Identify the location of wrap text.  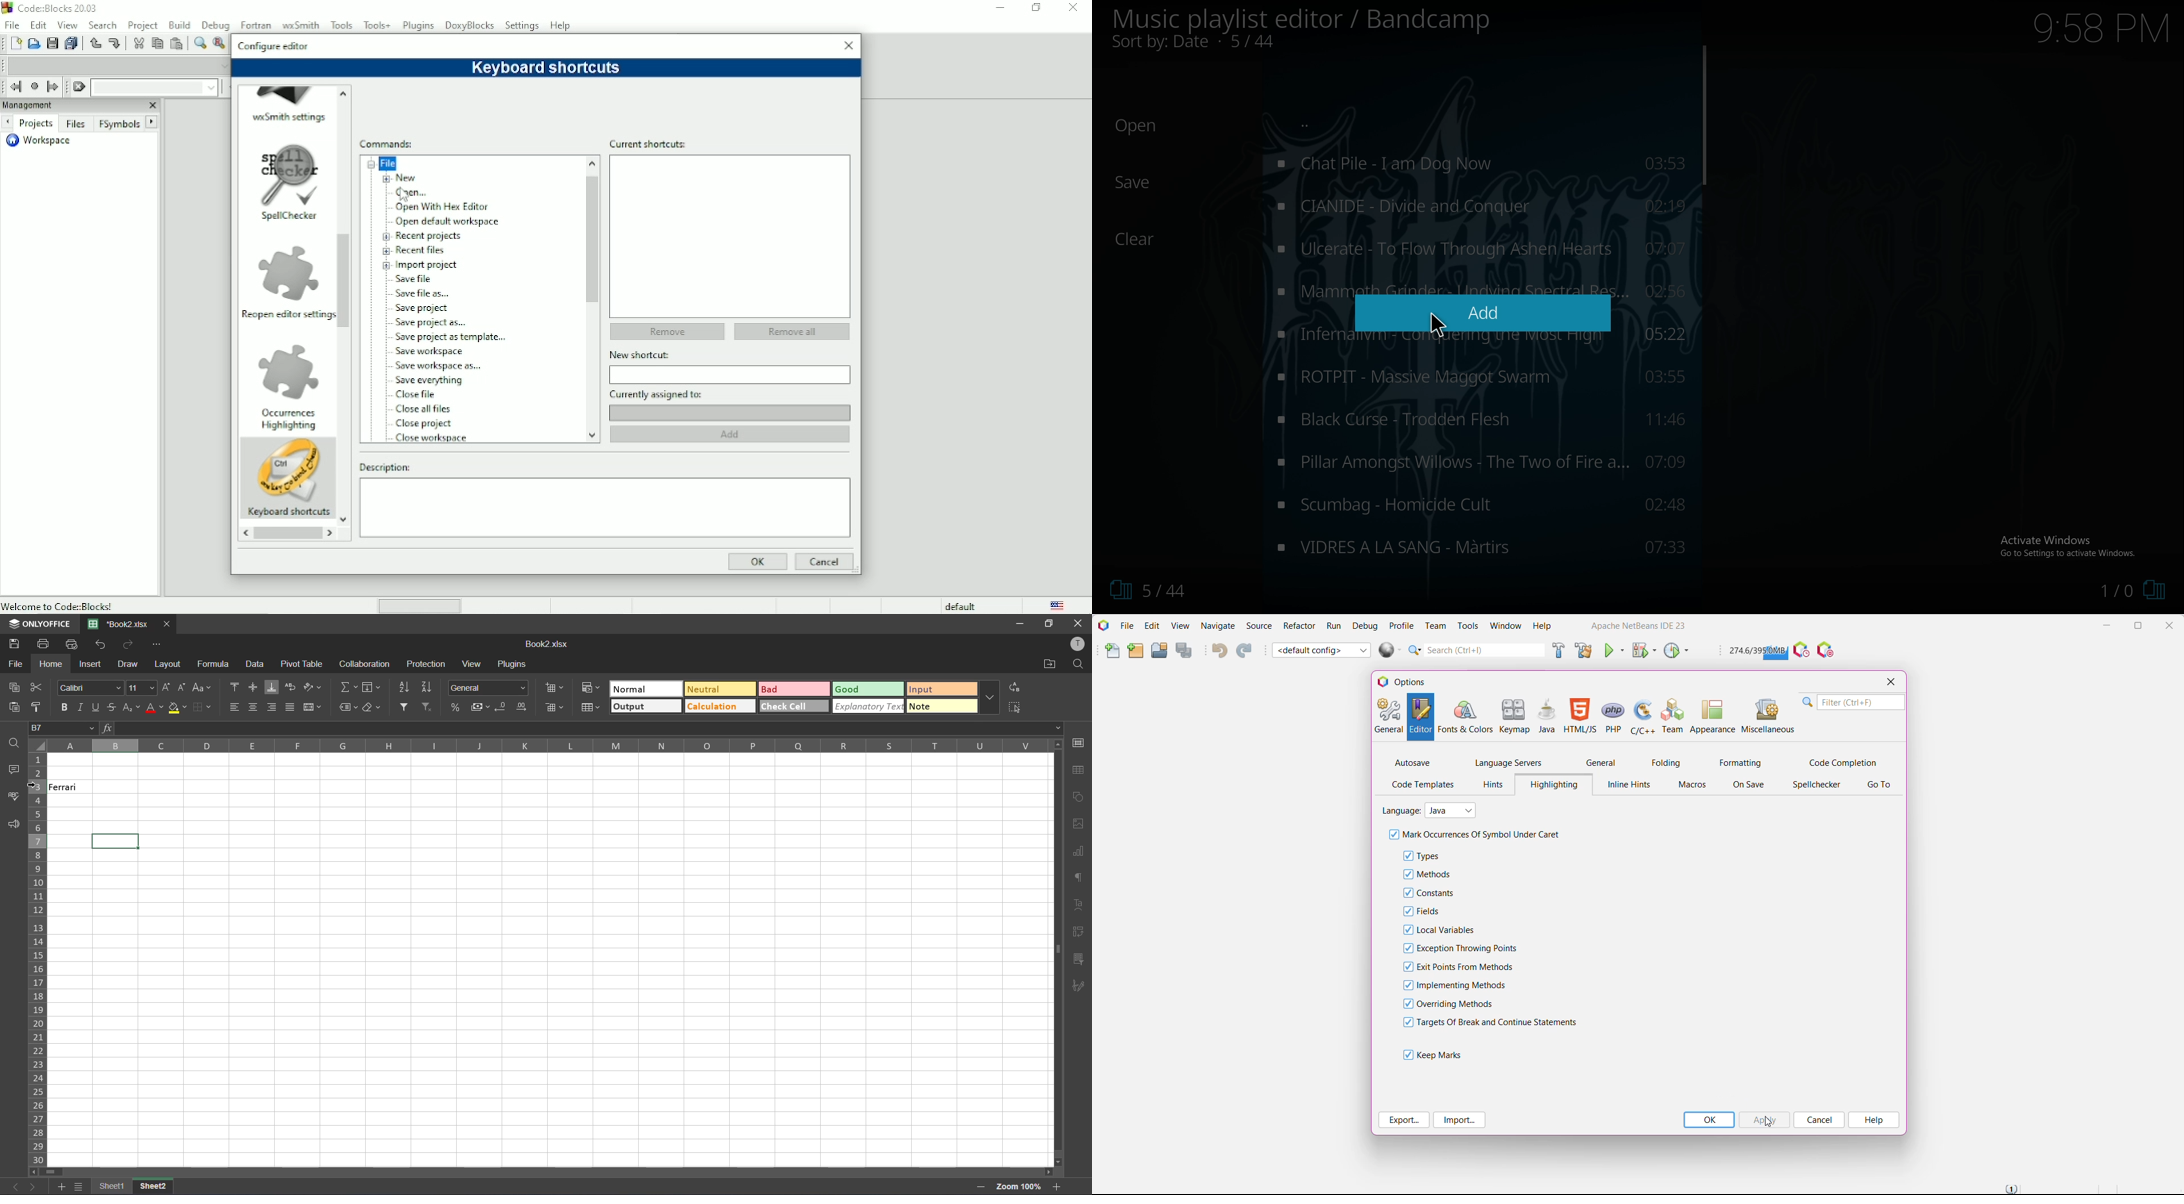
(292, 688).